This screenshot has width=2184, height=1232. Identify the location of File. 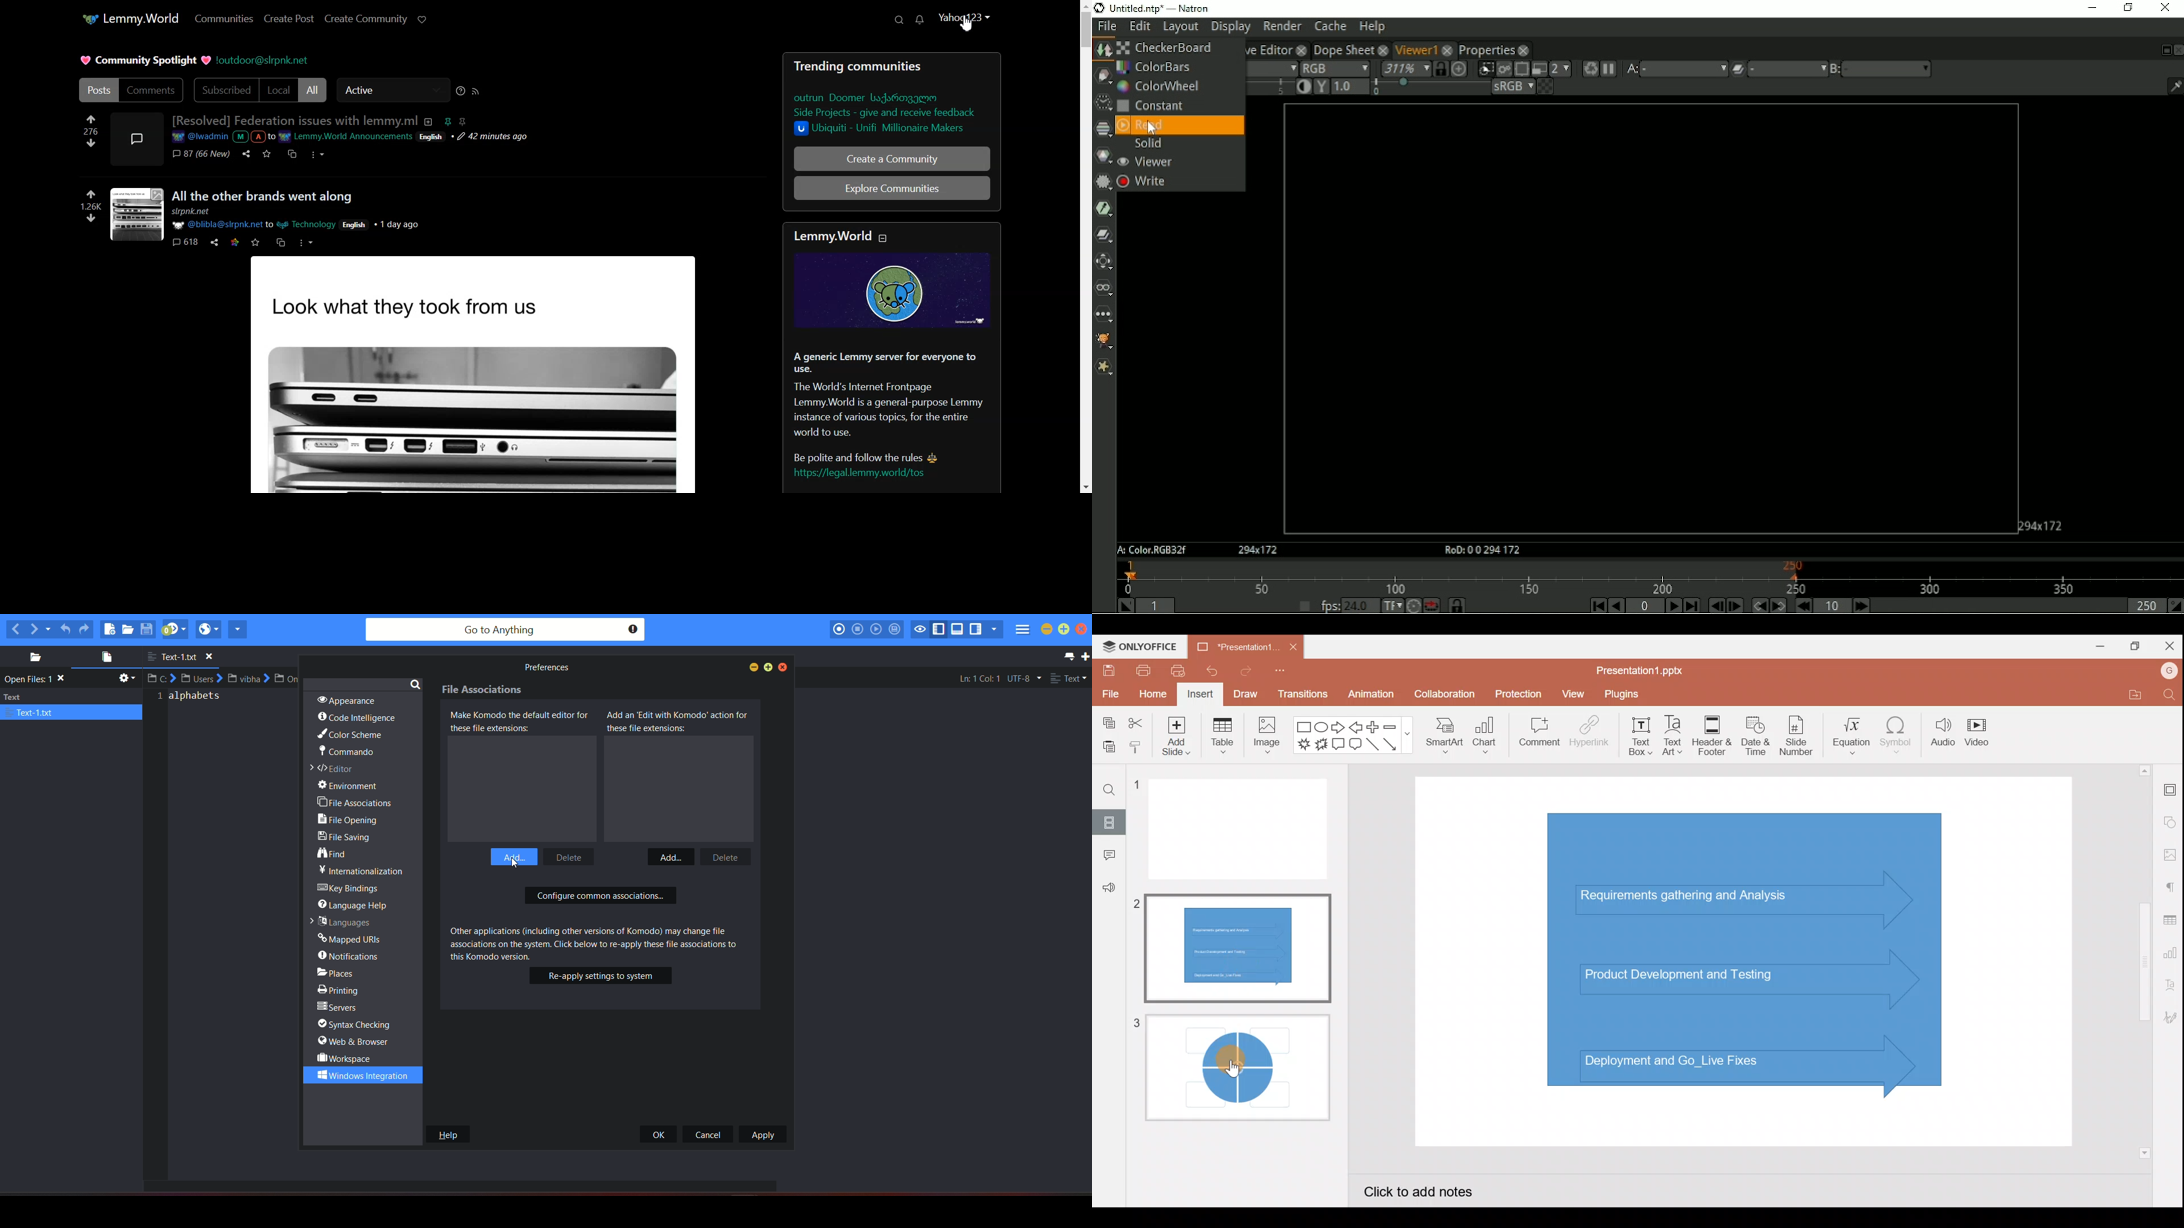
(1109, 694).